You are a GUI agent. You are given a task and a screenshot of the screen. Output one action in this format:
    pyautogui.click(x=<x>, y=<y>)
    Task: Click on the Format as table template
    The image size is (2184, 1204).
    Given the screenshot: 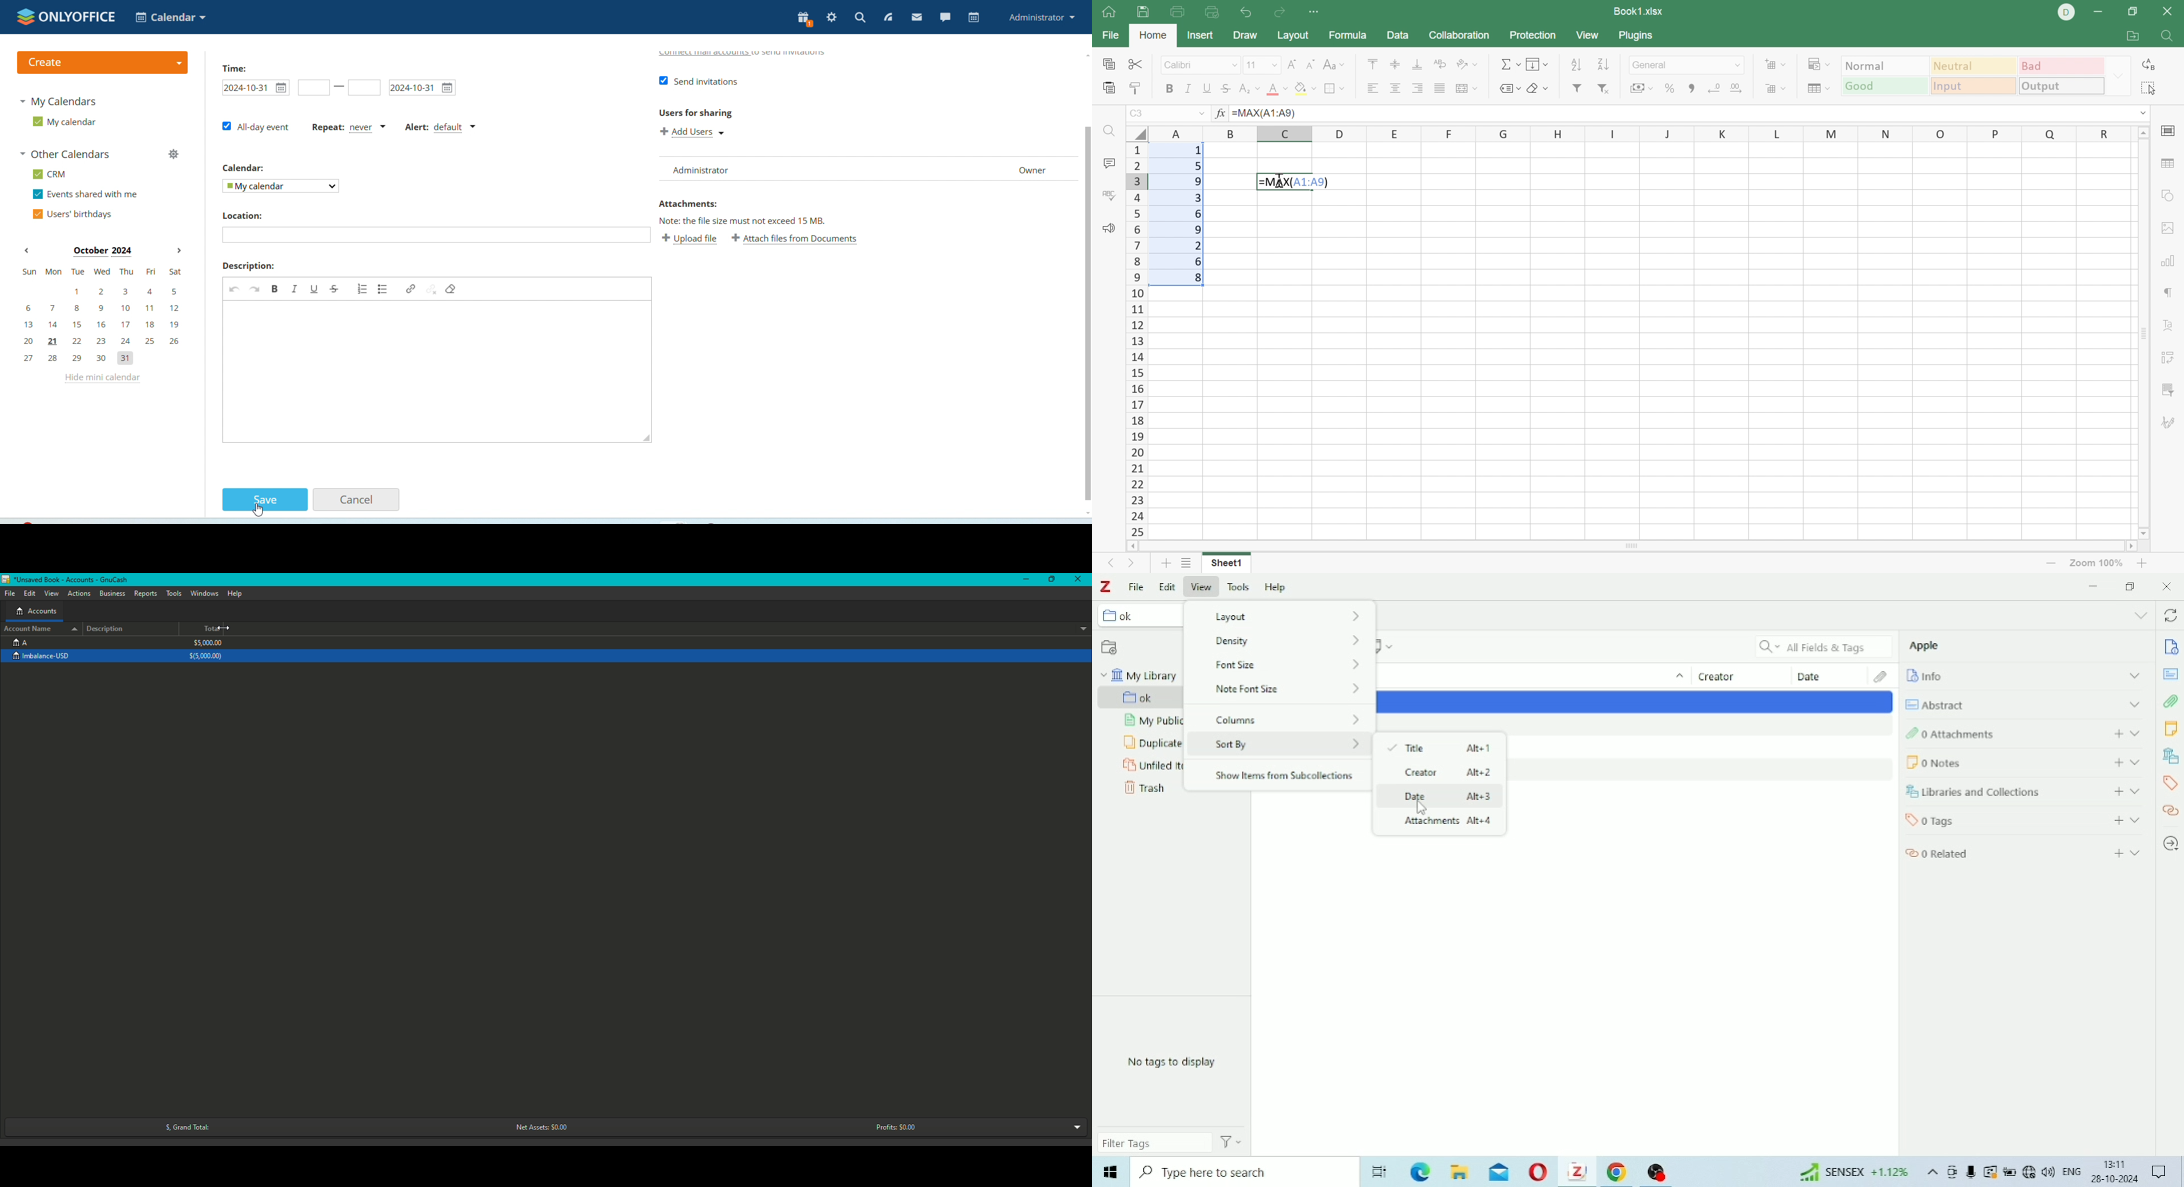 What is the action you would take?
    pyautogui.click(x=1777, y=89)
    